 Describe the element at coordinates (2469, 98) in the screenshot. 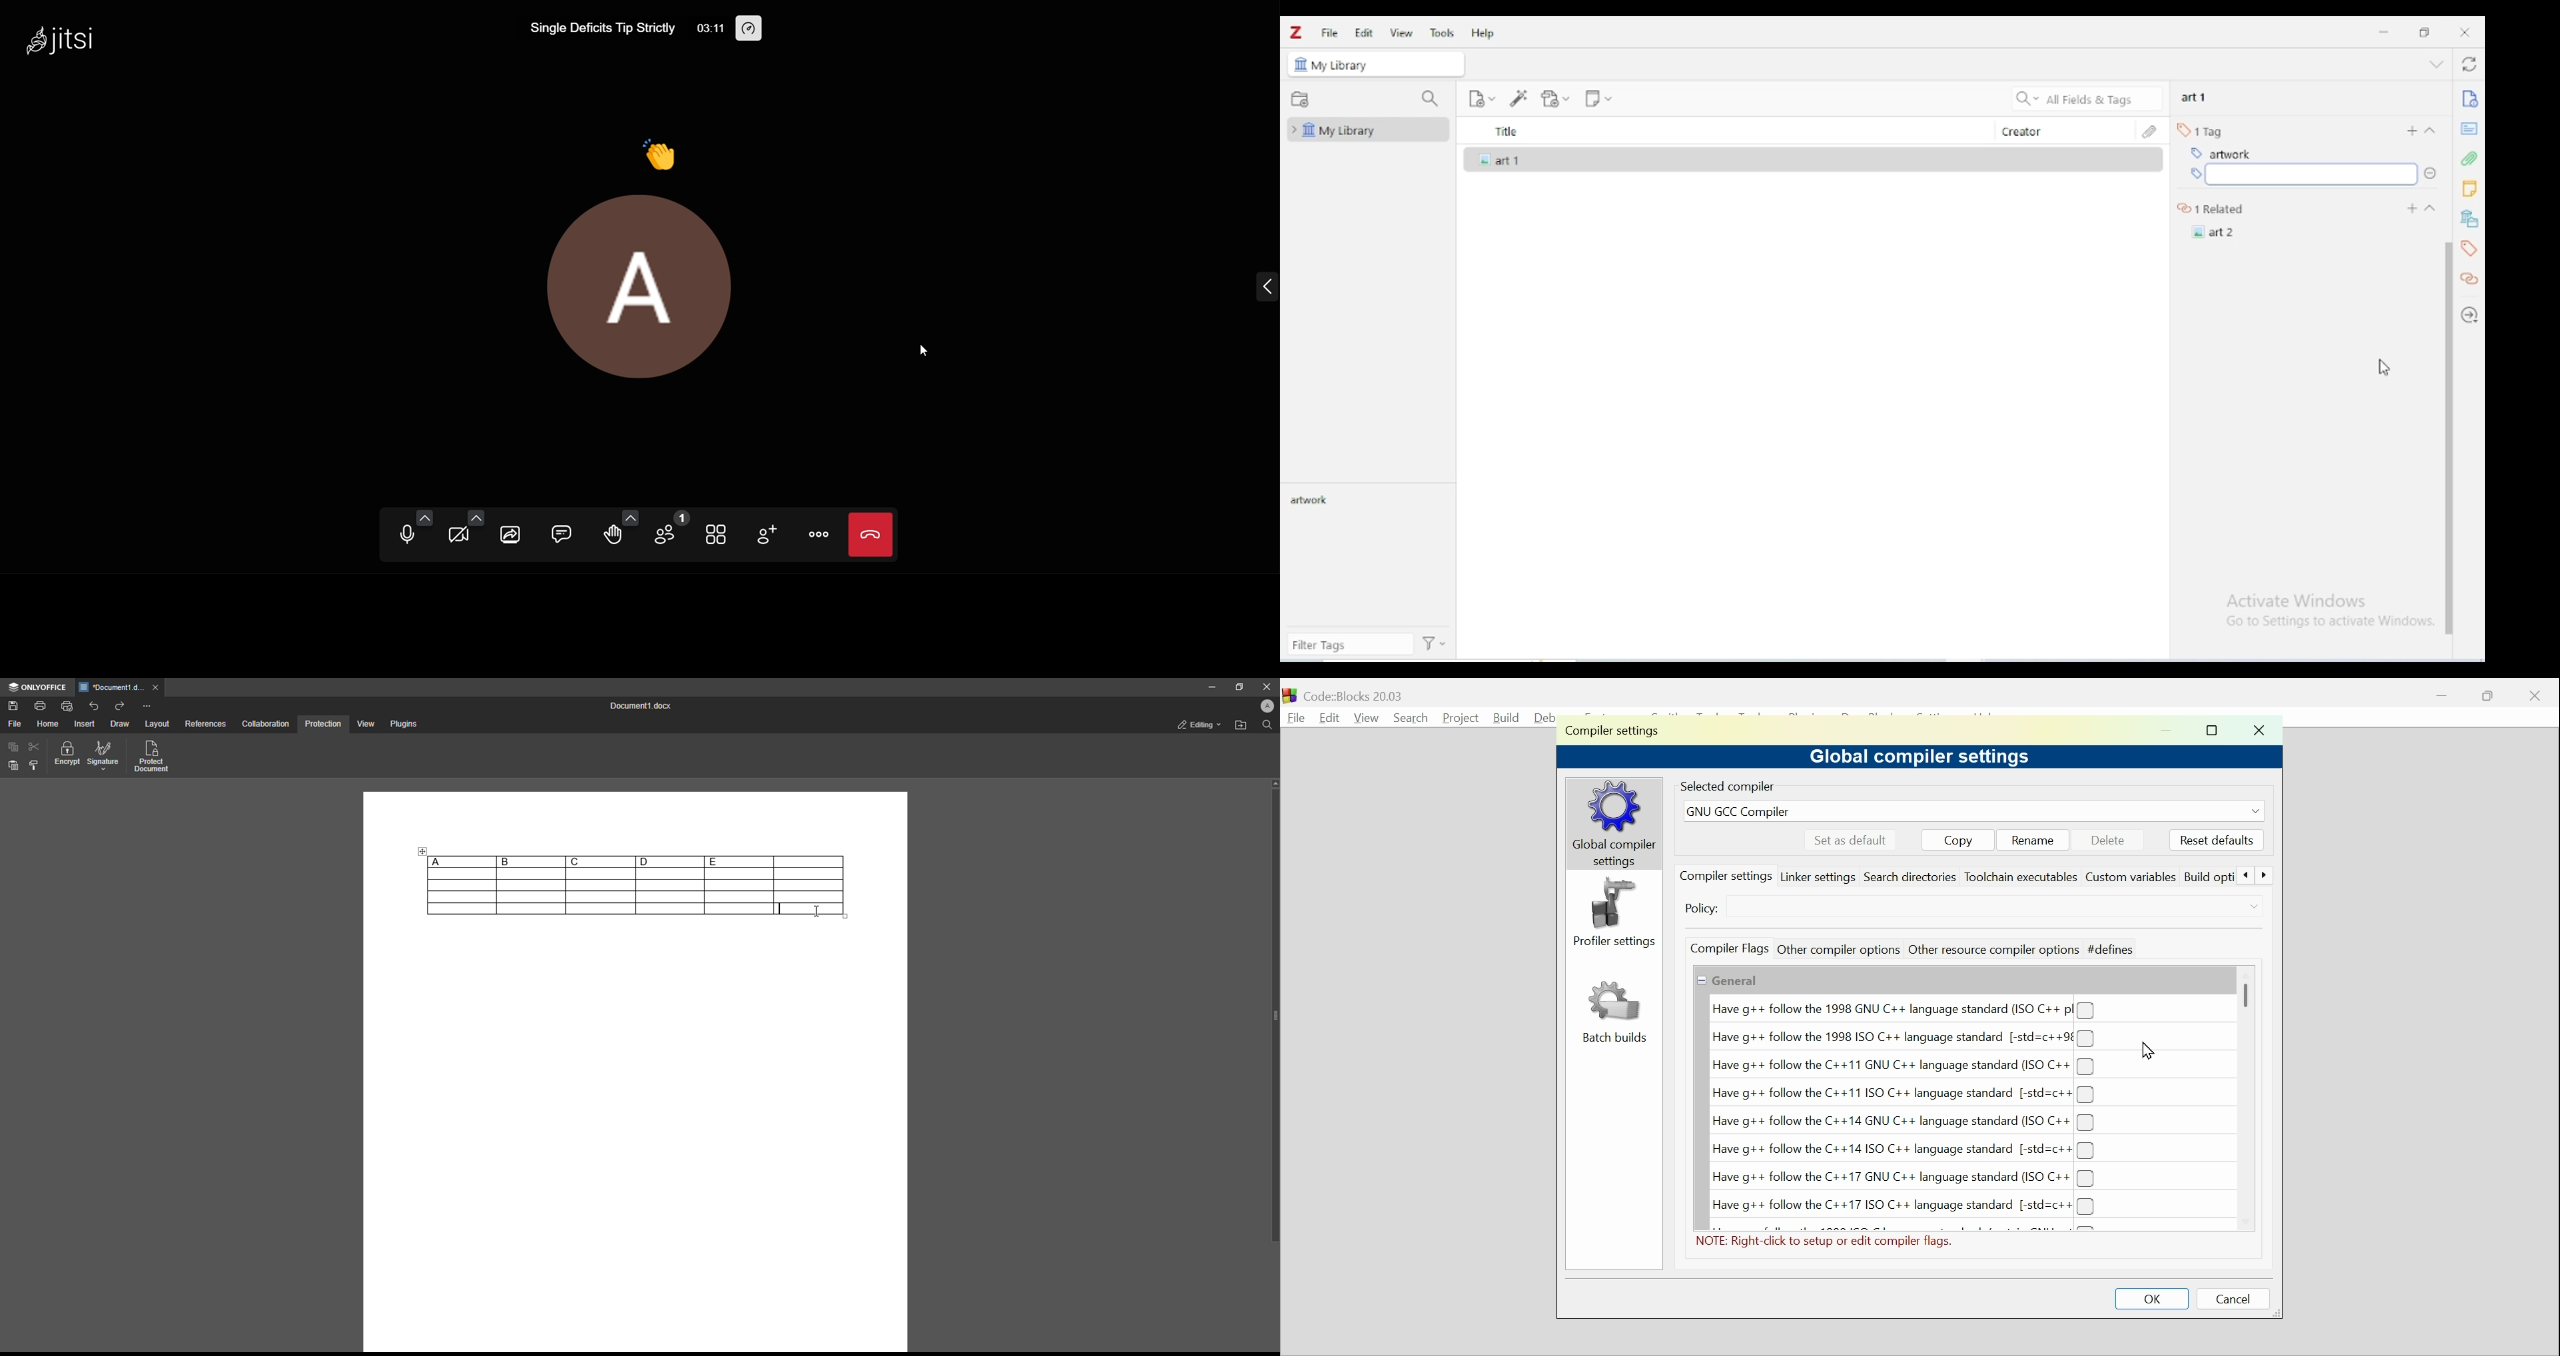

I see `info` at that location.